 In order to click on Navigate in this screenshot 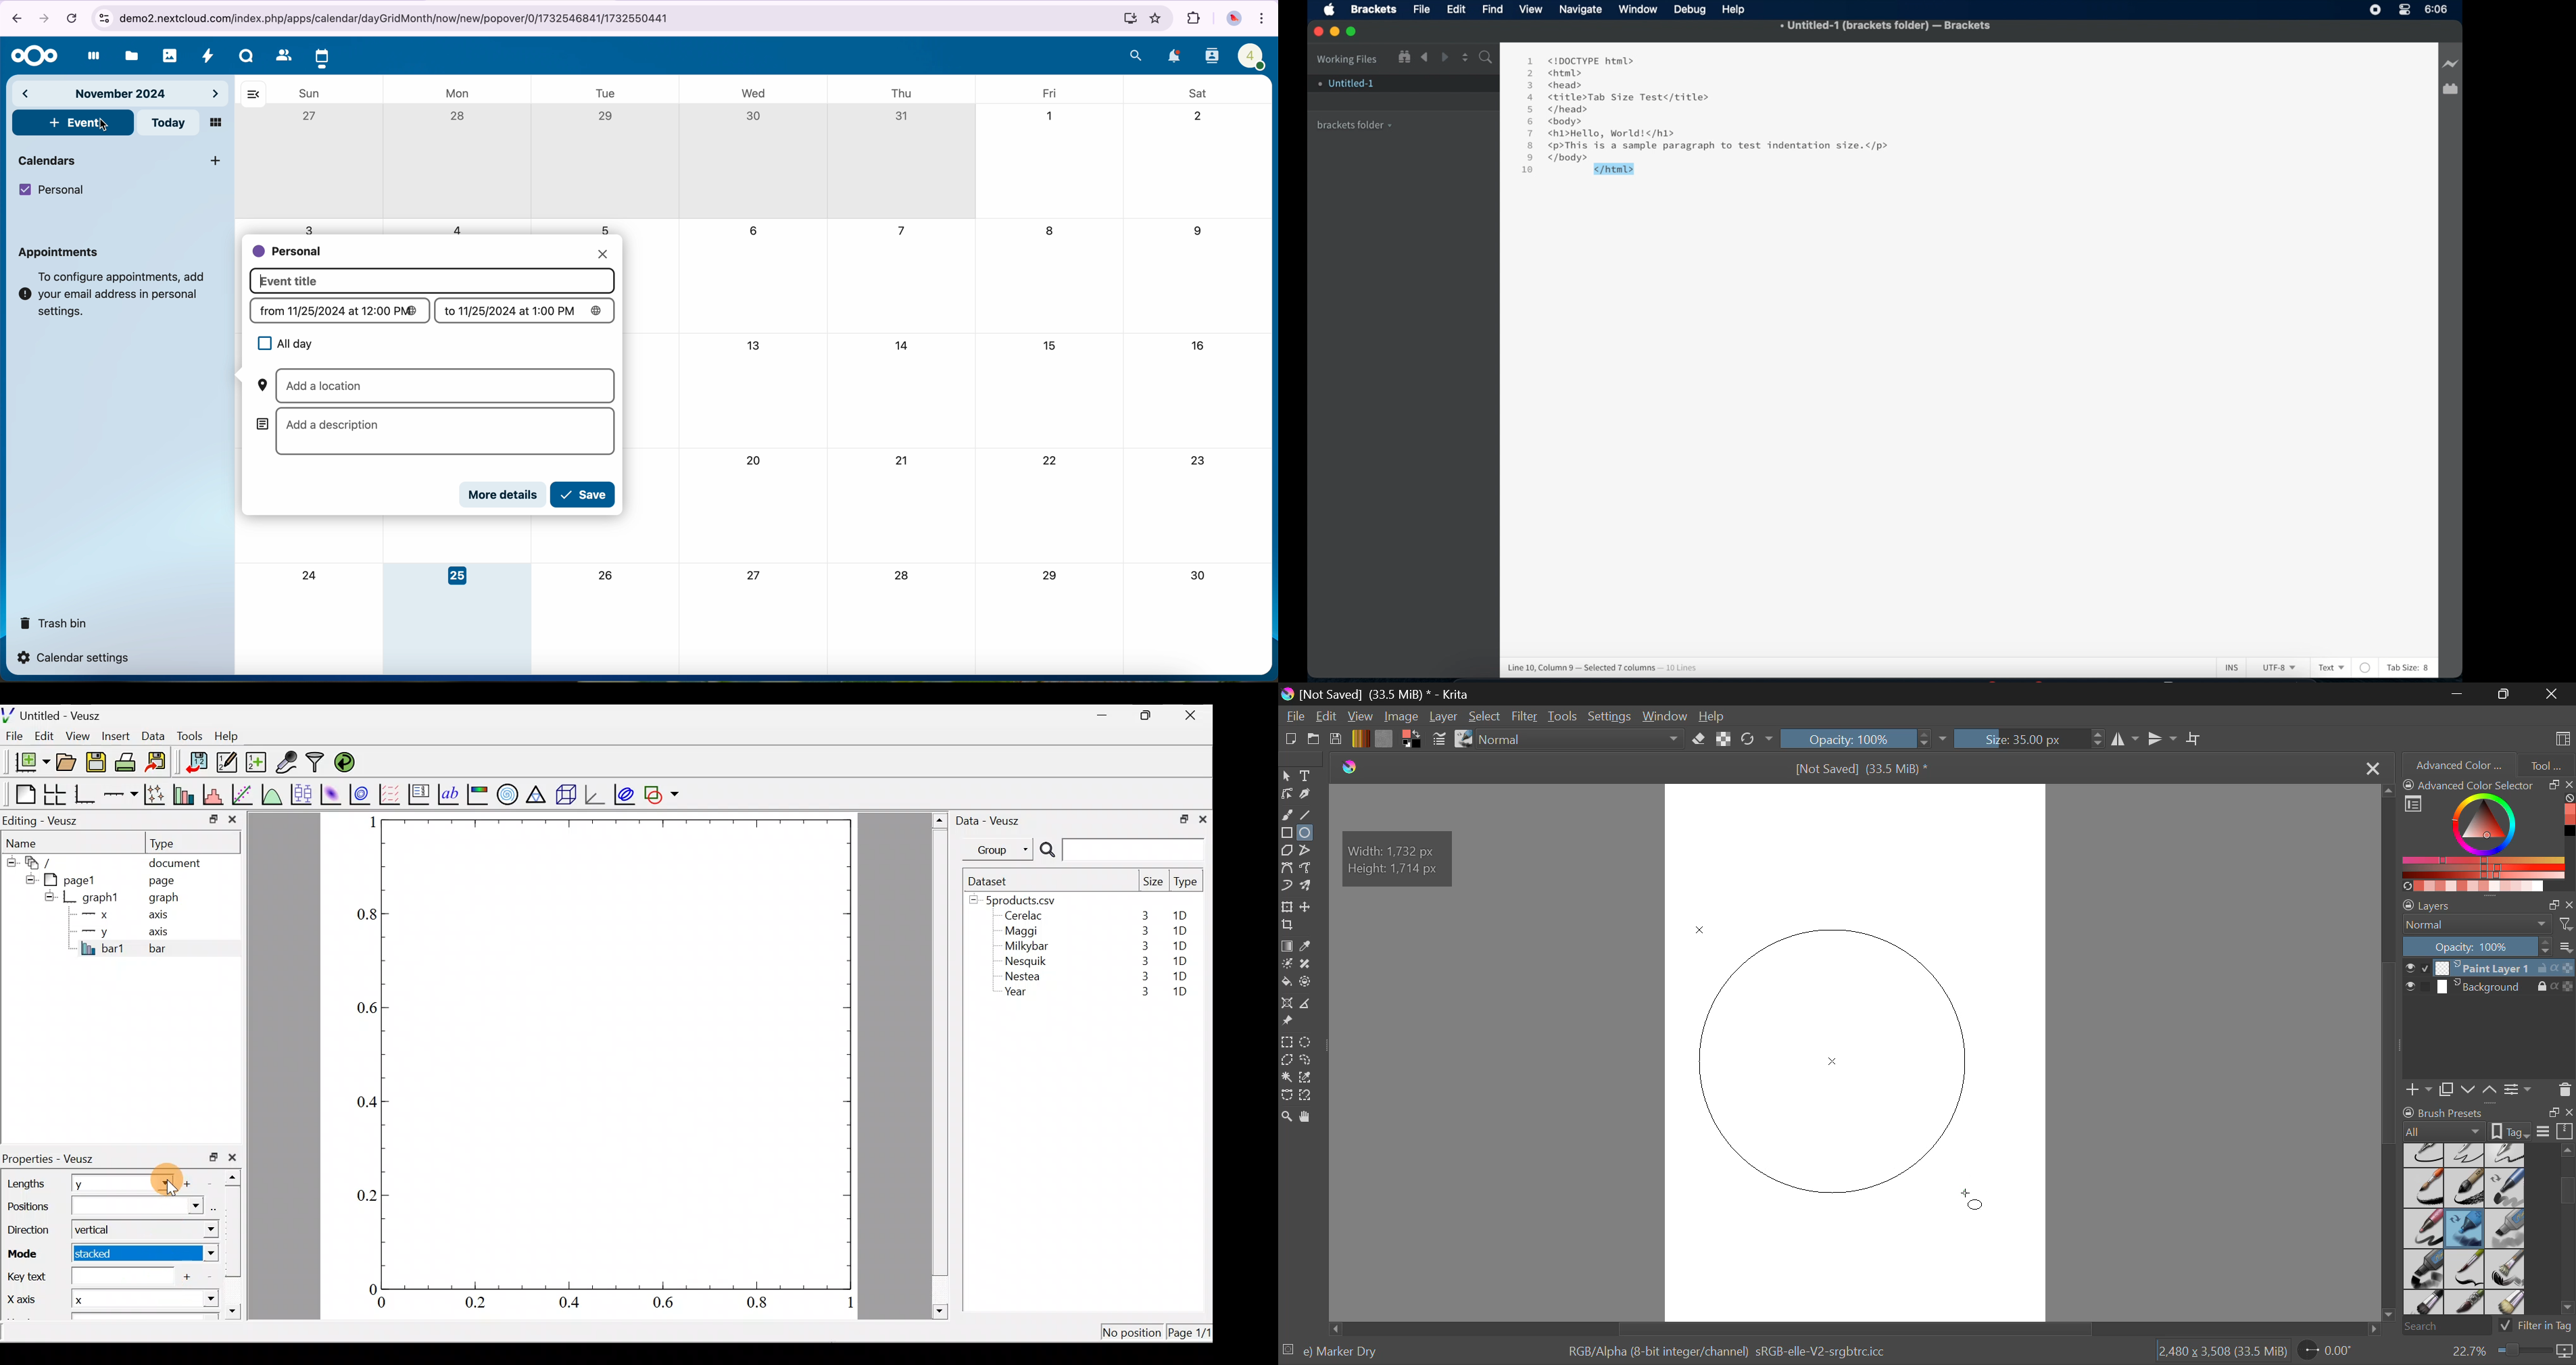, I will do `click(1581, 11)`.